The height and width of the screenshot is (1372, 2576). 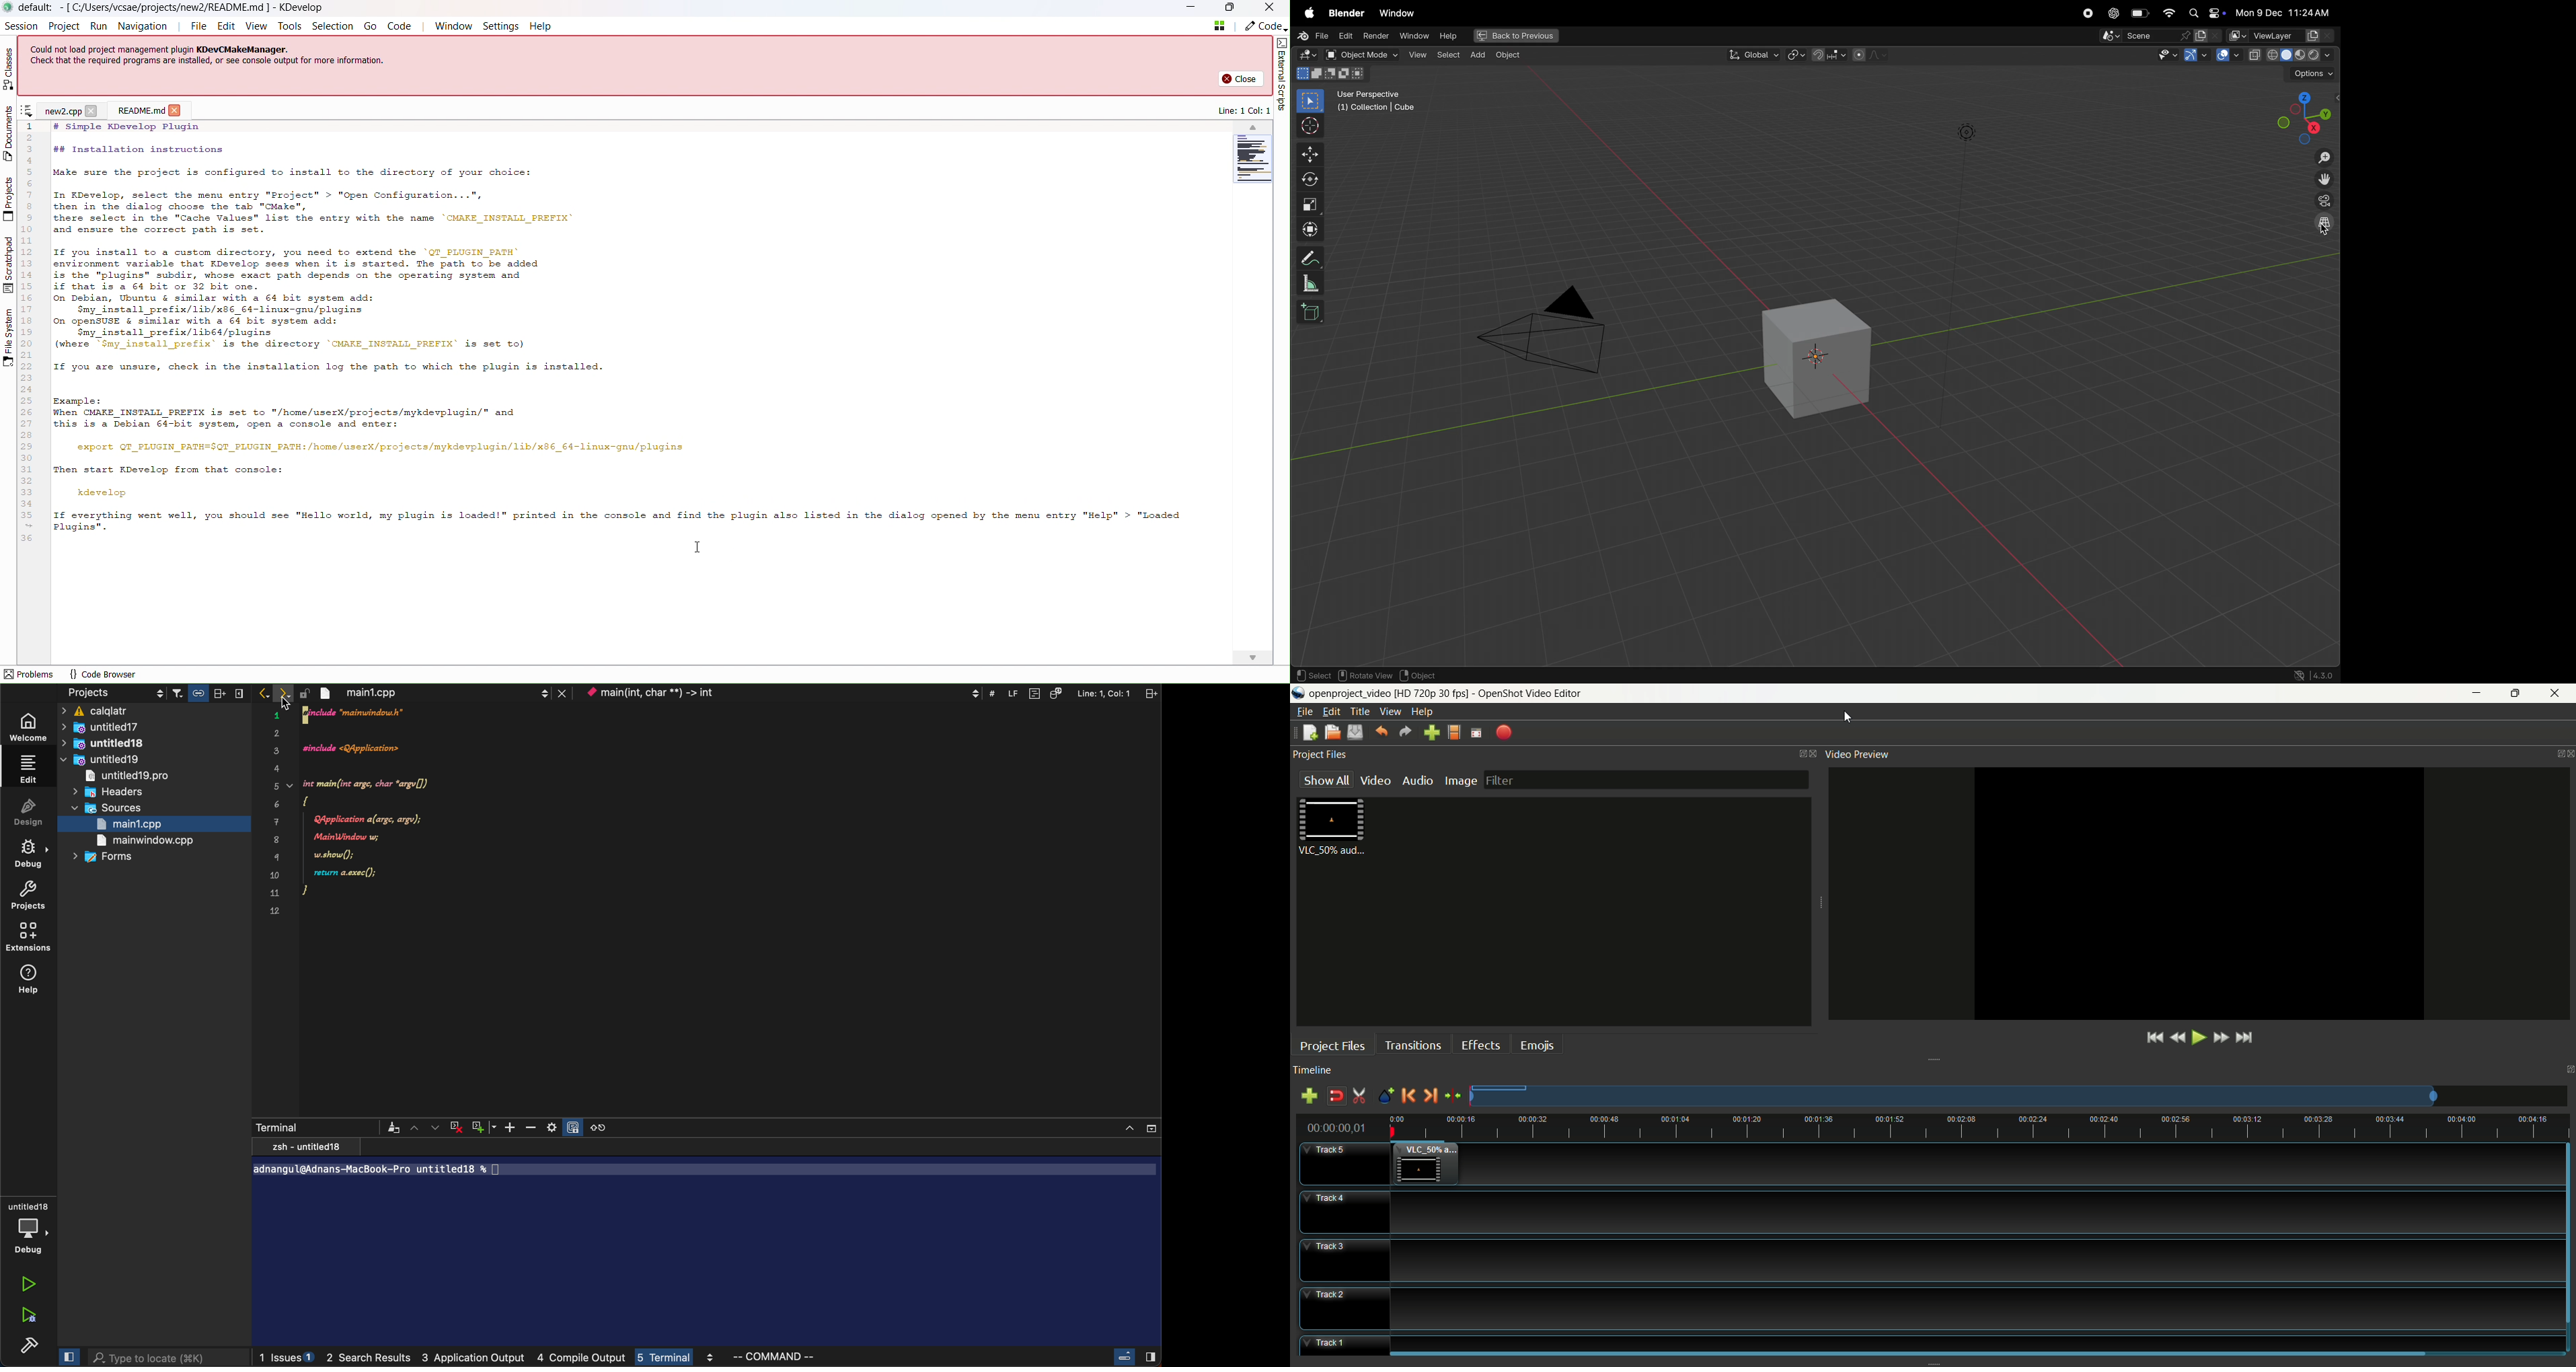 What do you see at coordinates (228, 27) in the screenshot?
I see `Edit` at bounding box center [228, 27].